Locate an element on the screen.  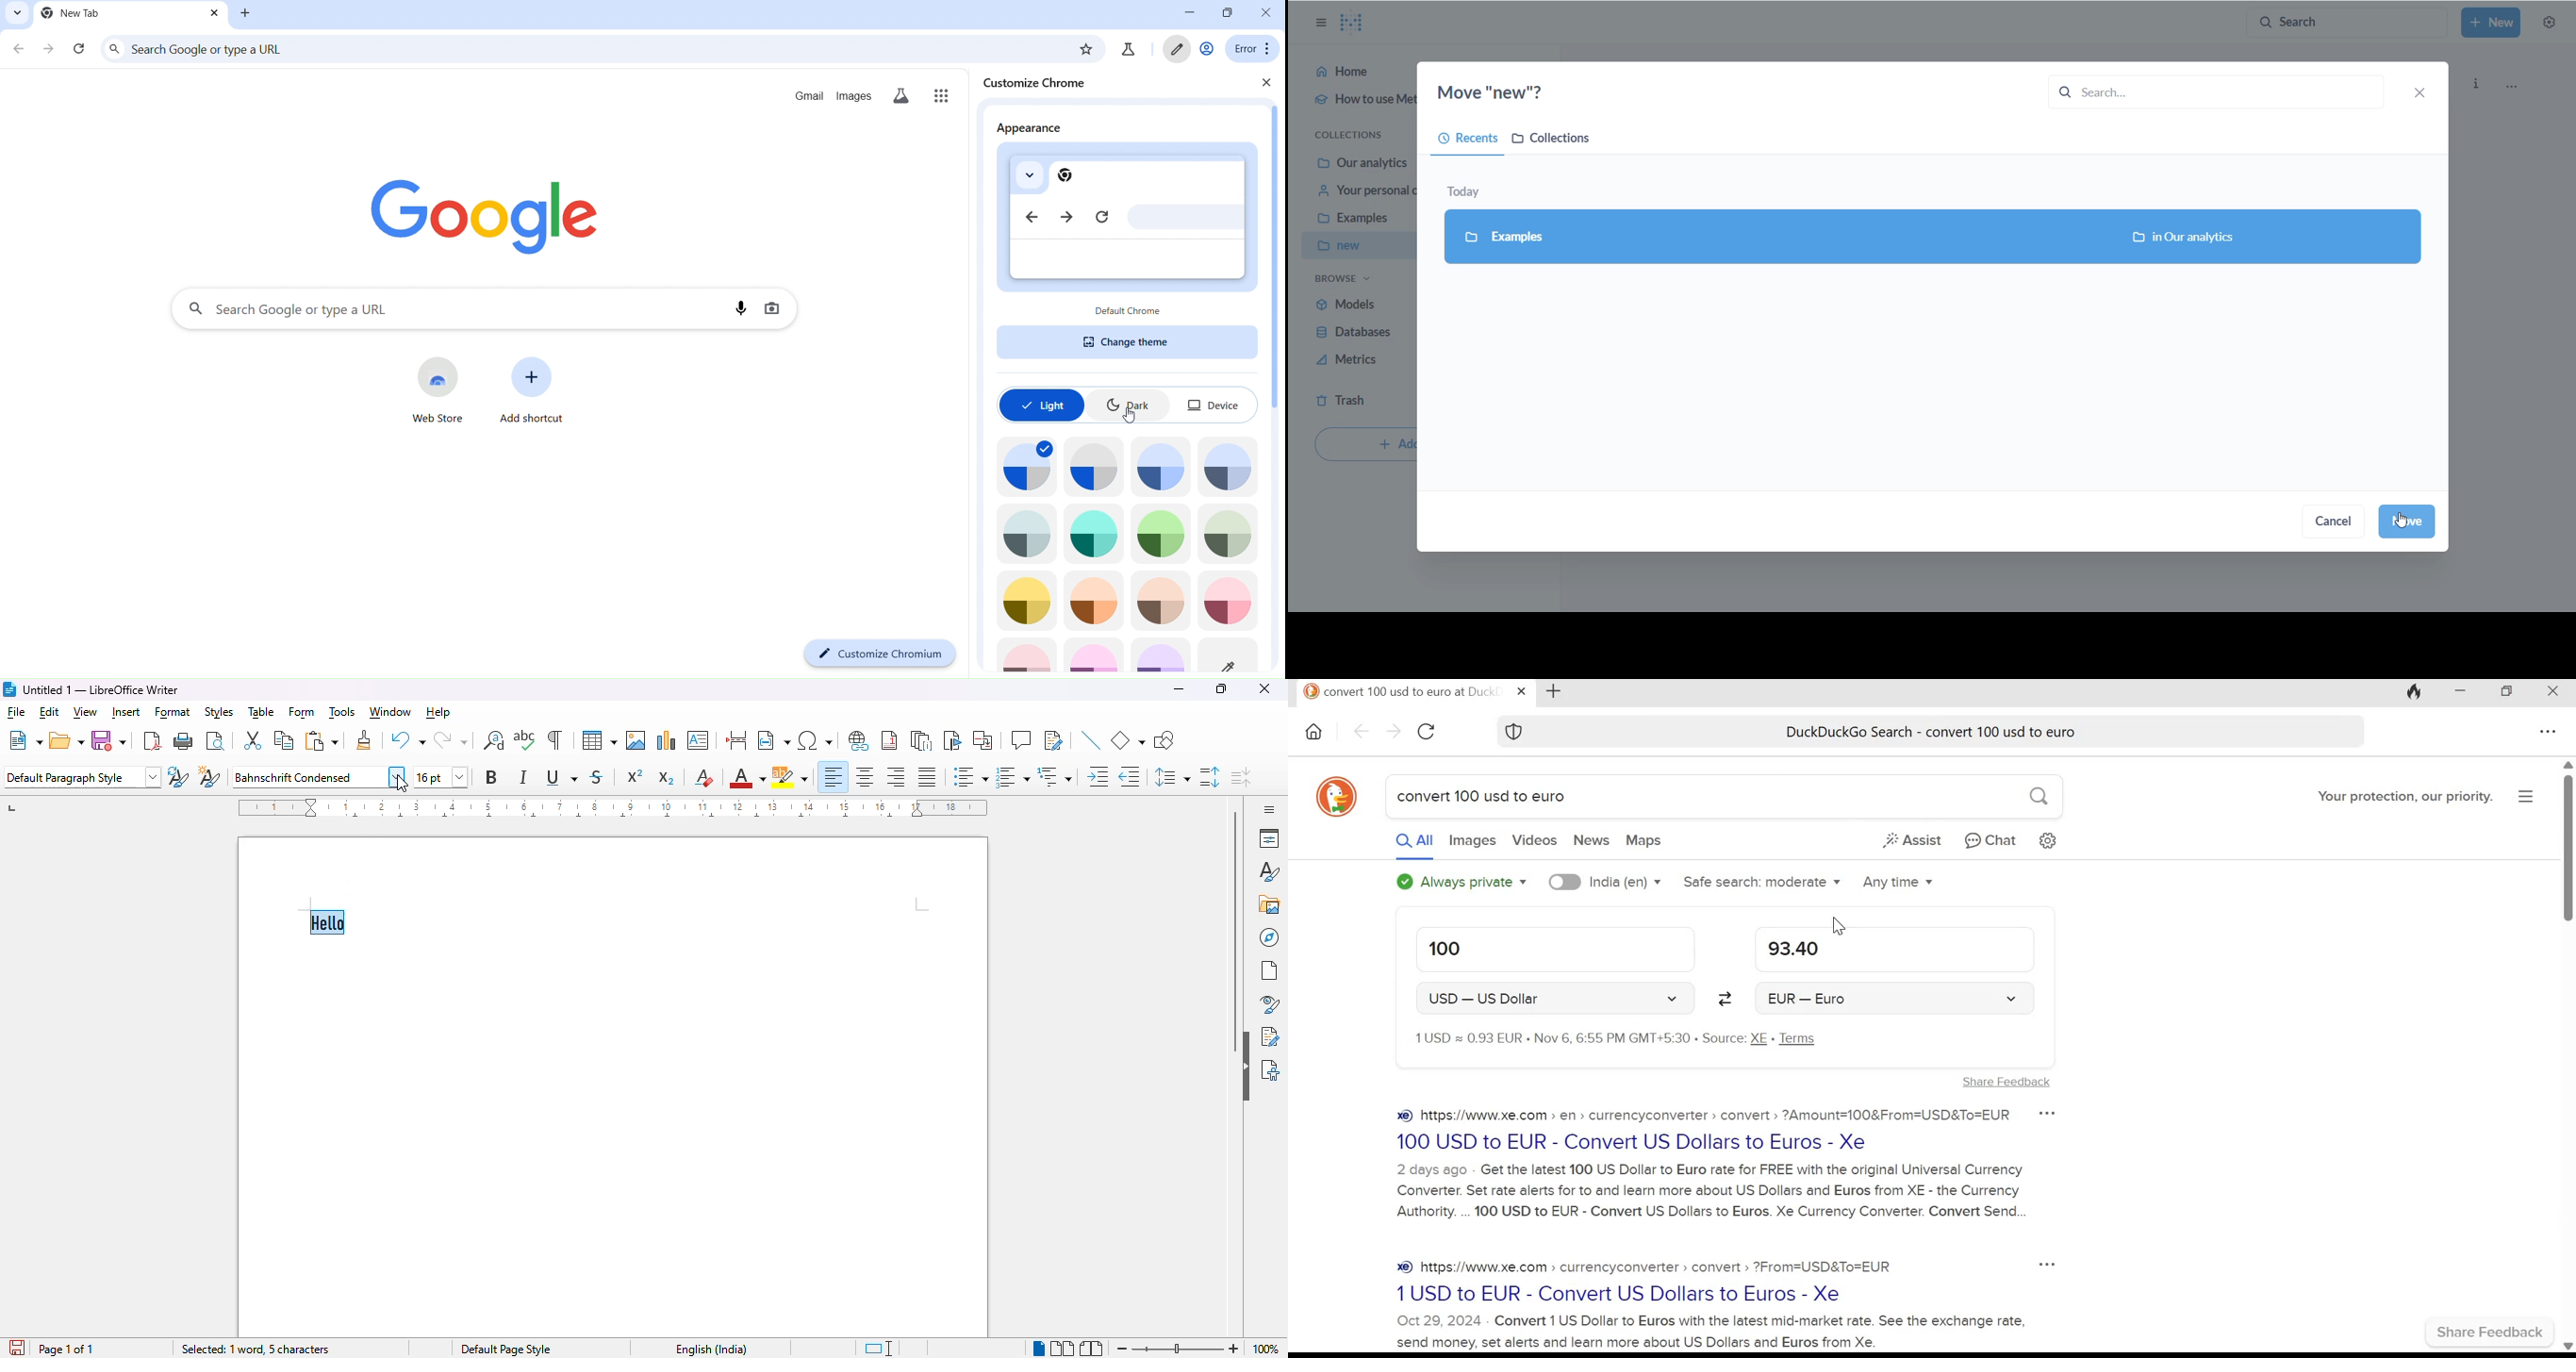
share feedback is located at coordinates (2491, 1332).